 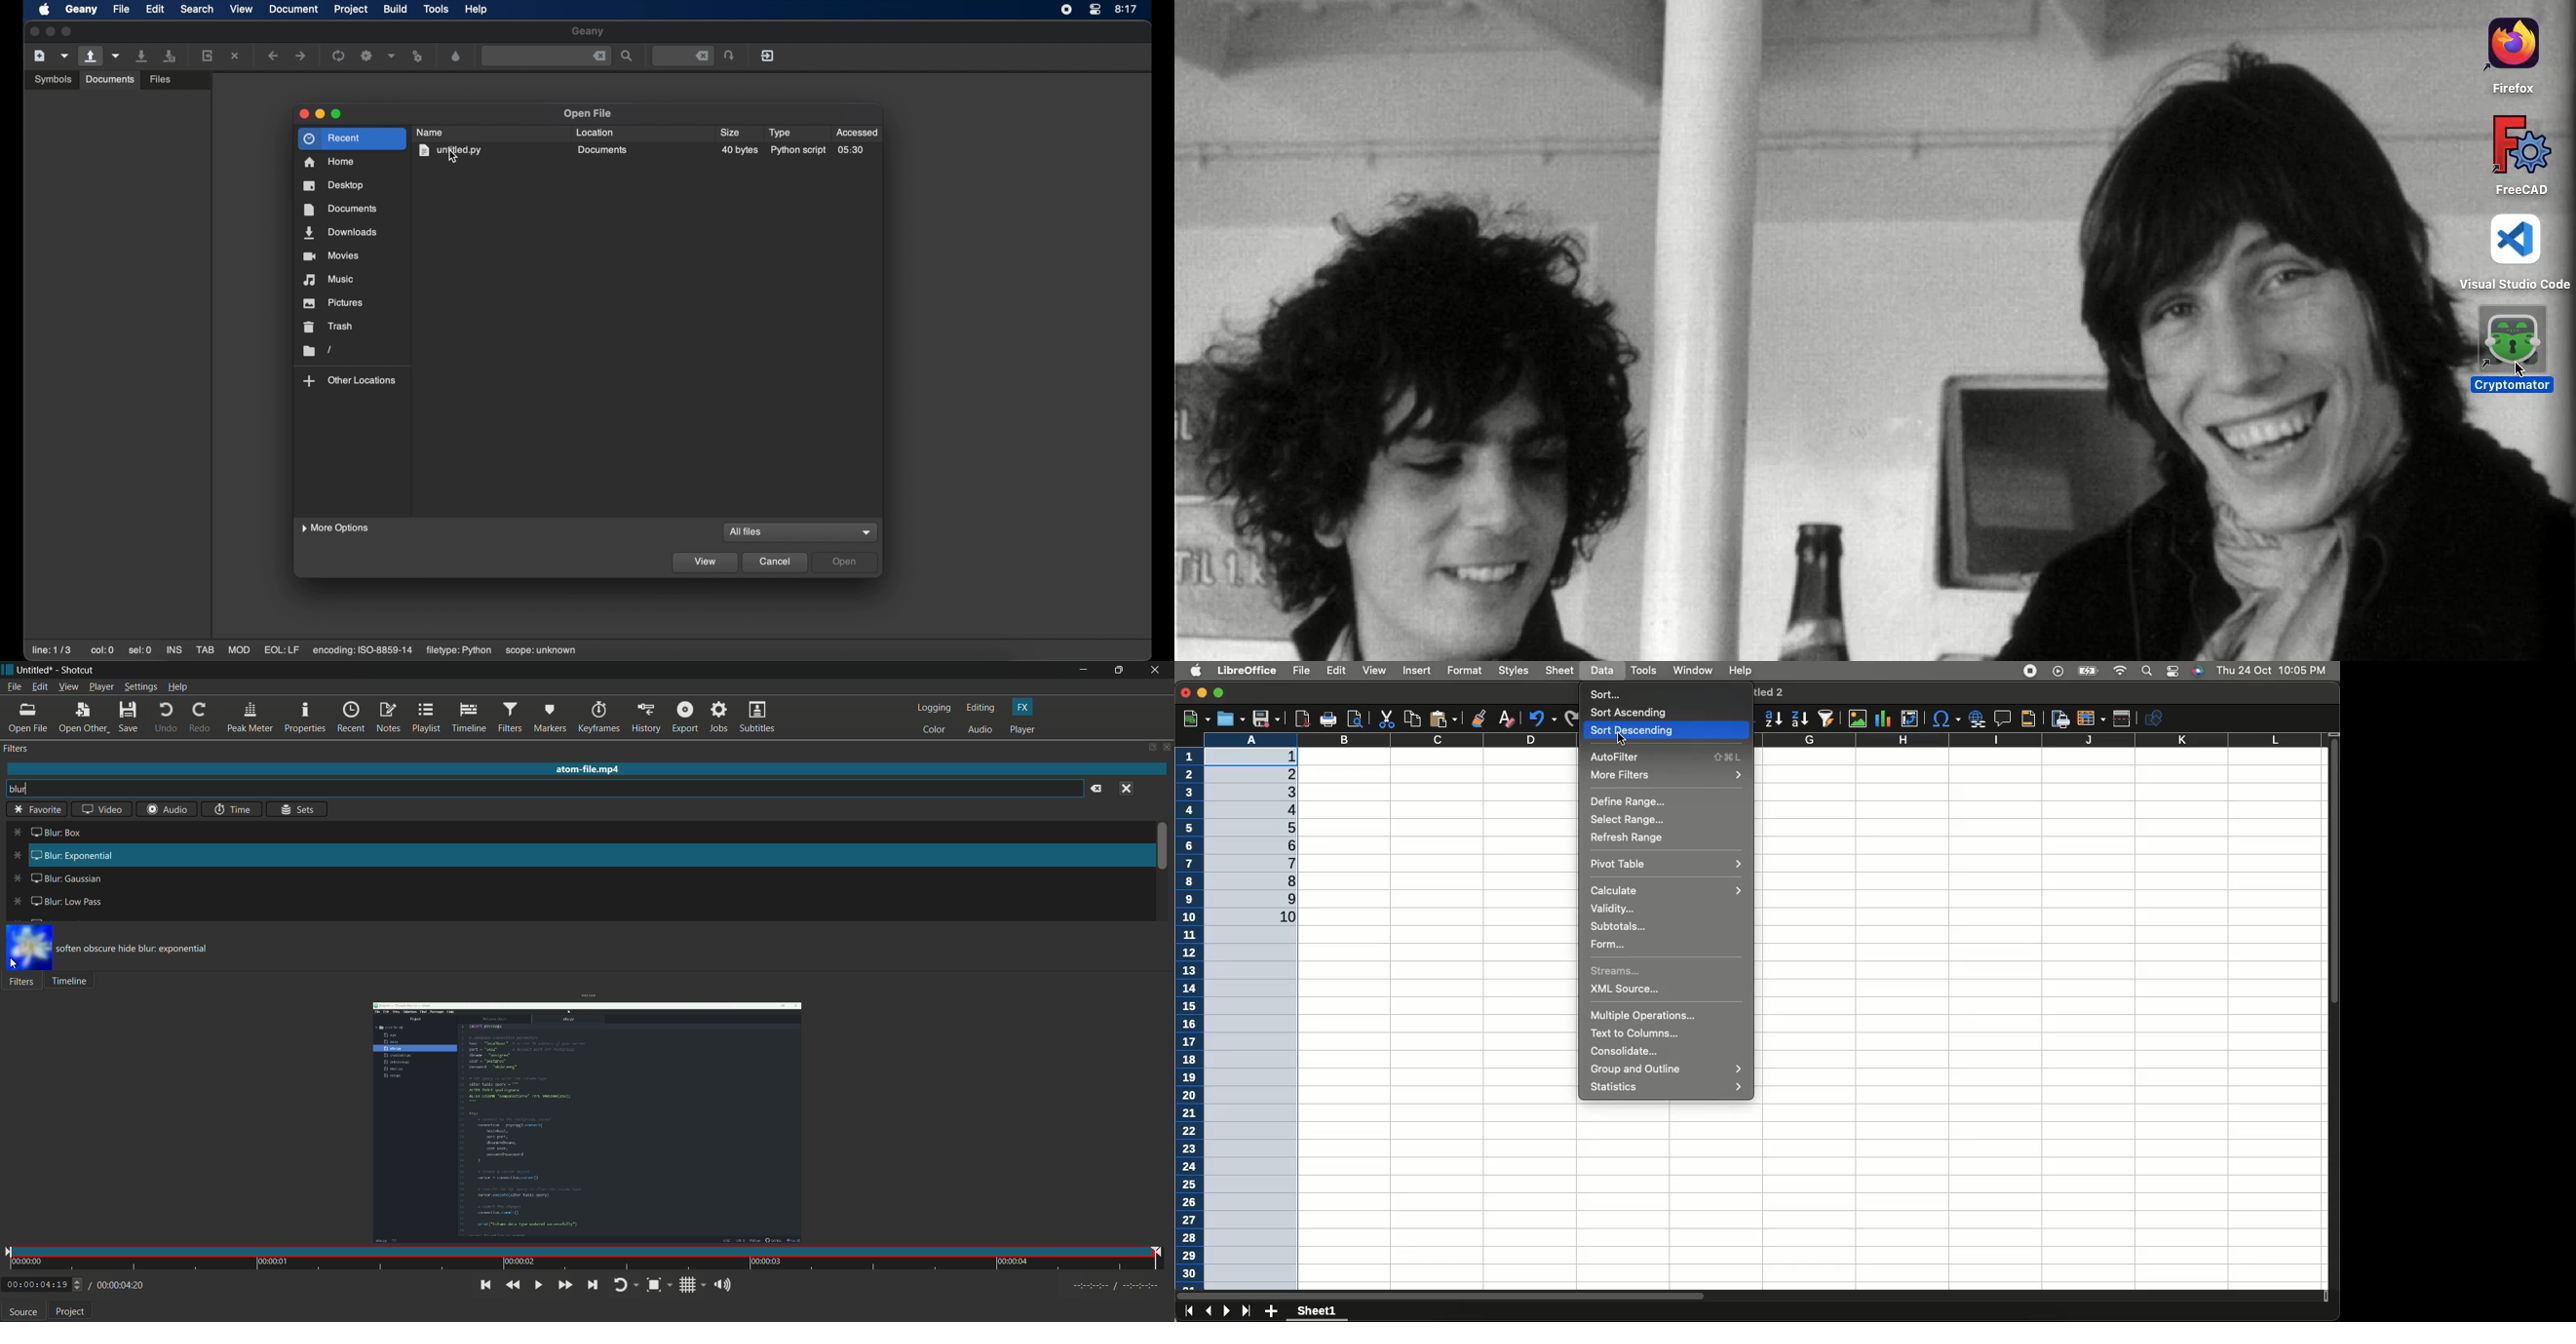 I want to click on edit, so click(x=154, y=9).